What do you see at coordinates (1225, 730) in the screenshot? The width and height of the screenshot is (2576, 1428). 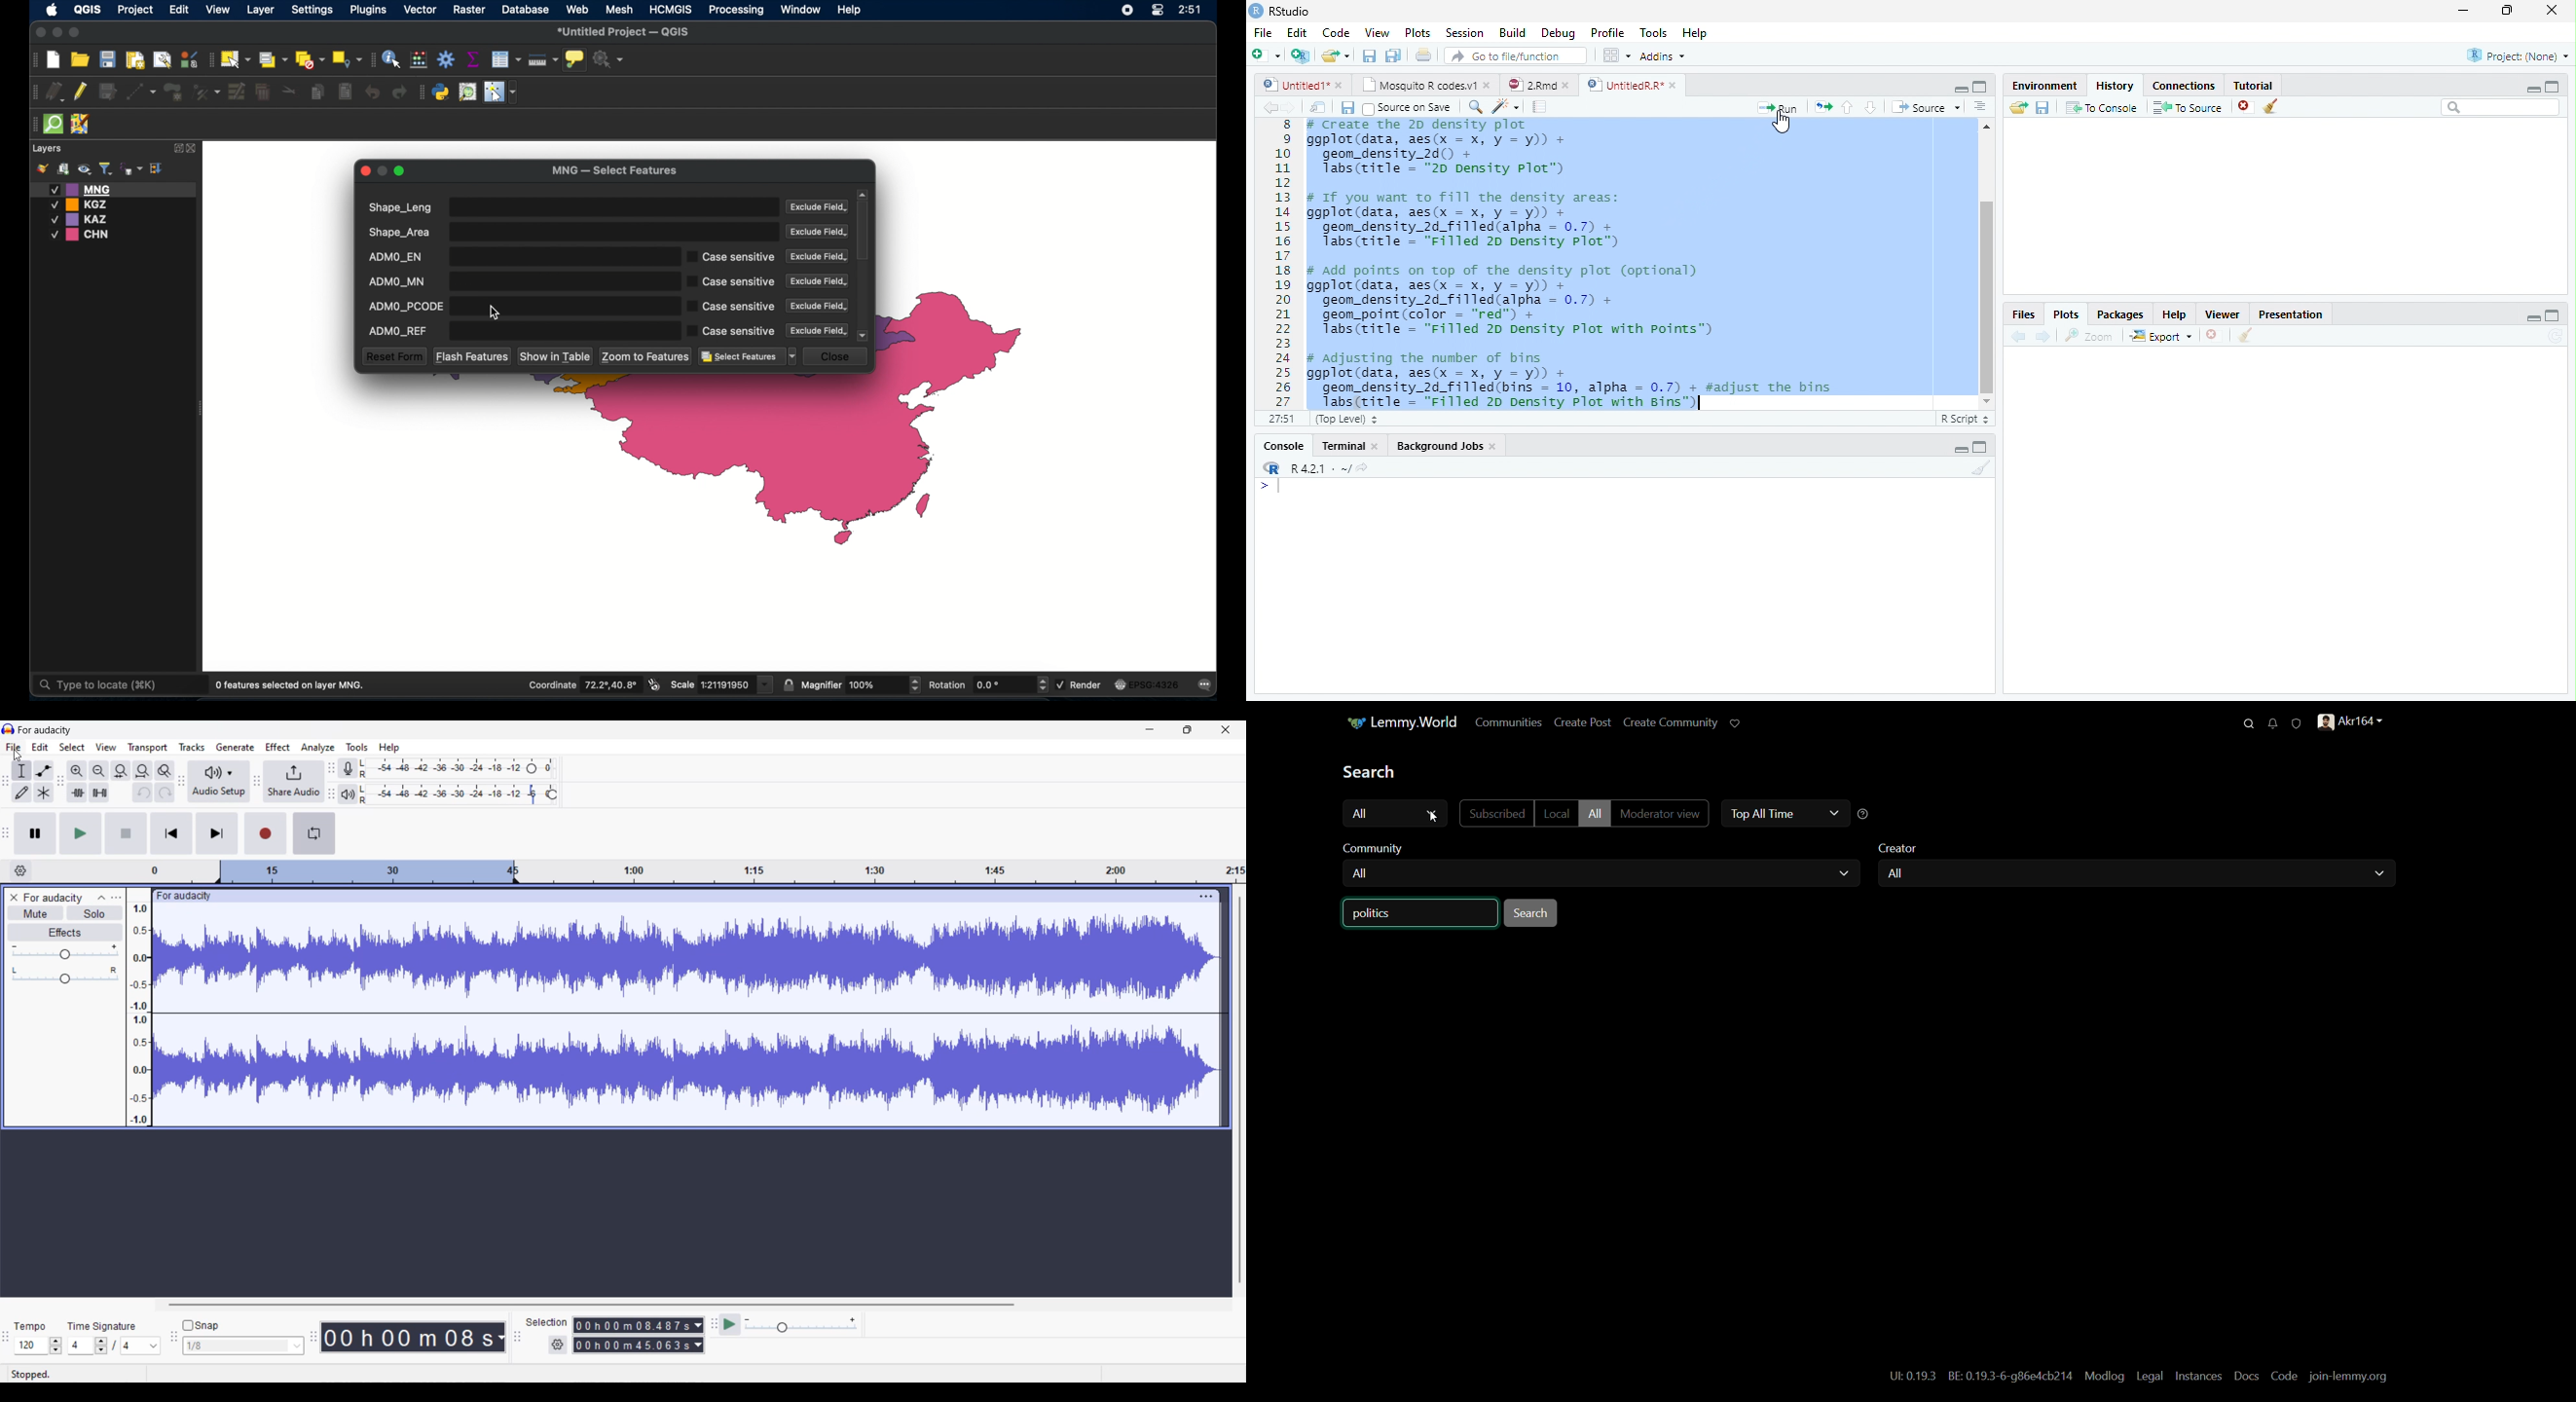 I see `Close interface` at bounding box center [1225, 730].